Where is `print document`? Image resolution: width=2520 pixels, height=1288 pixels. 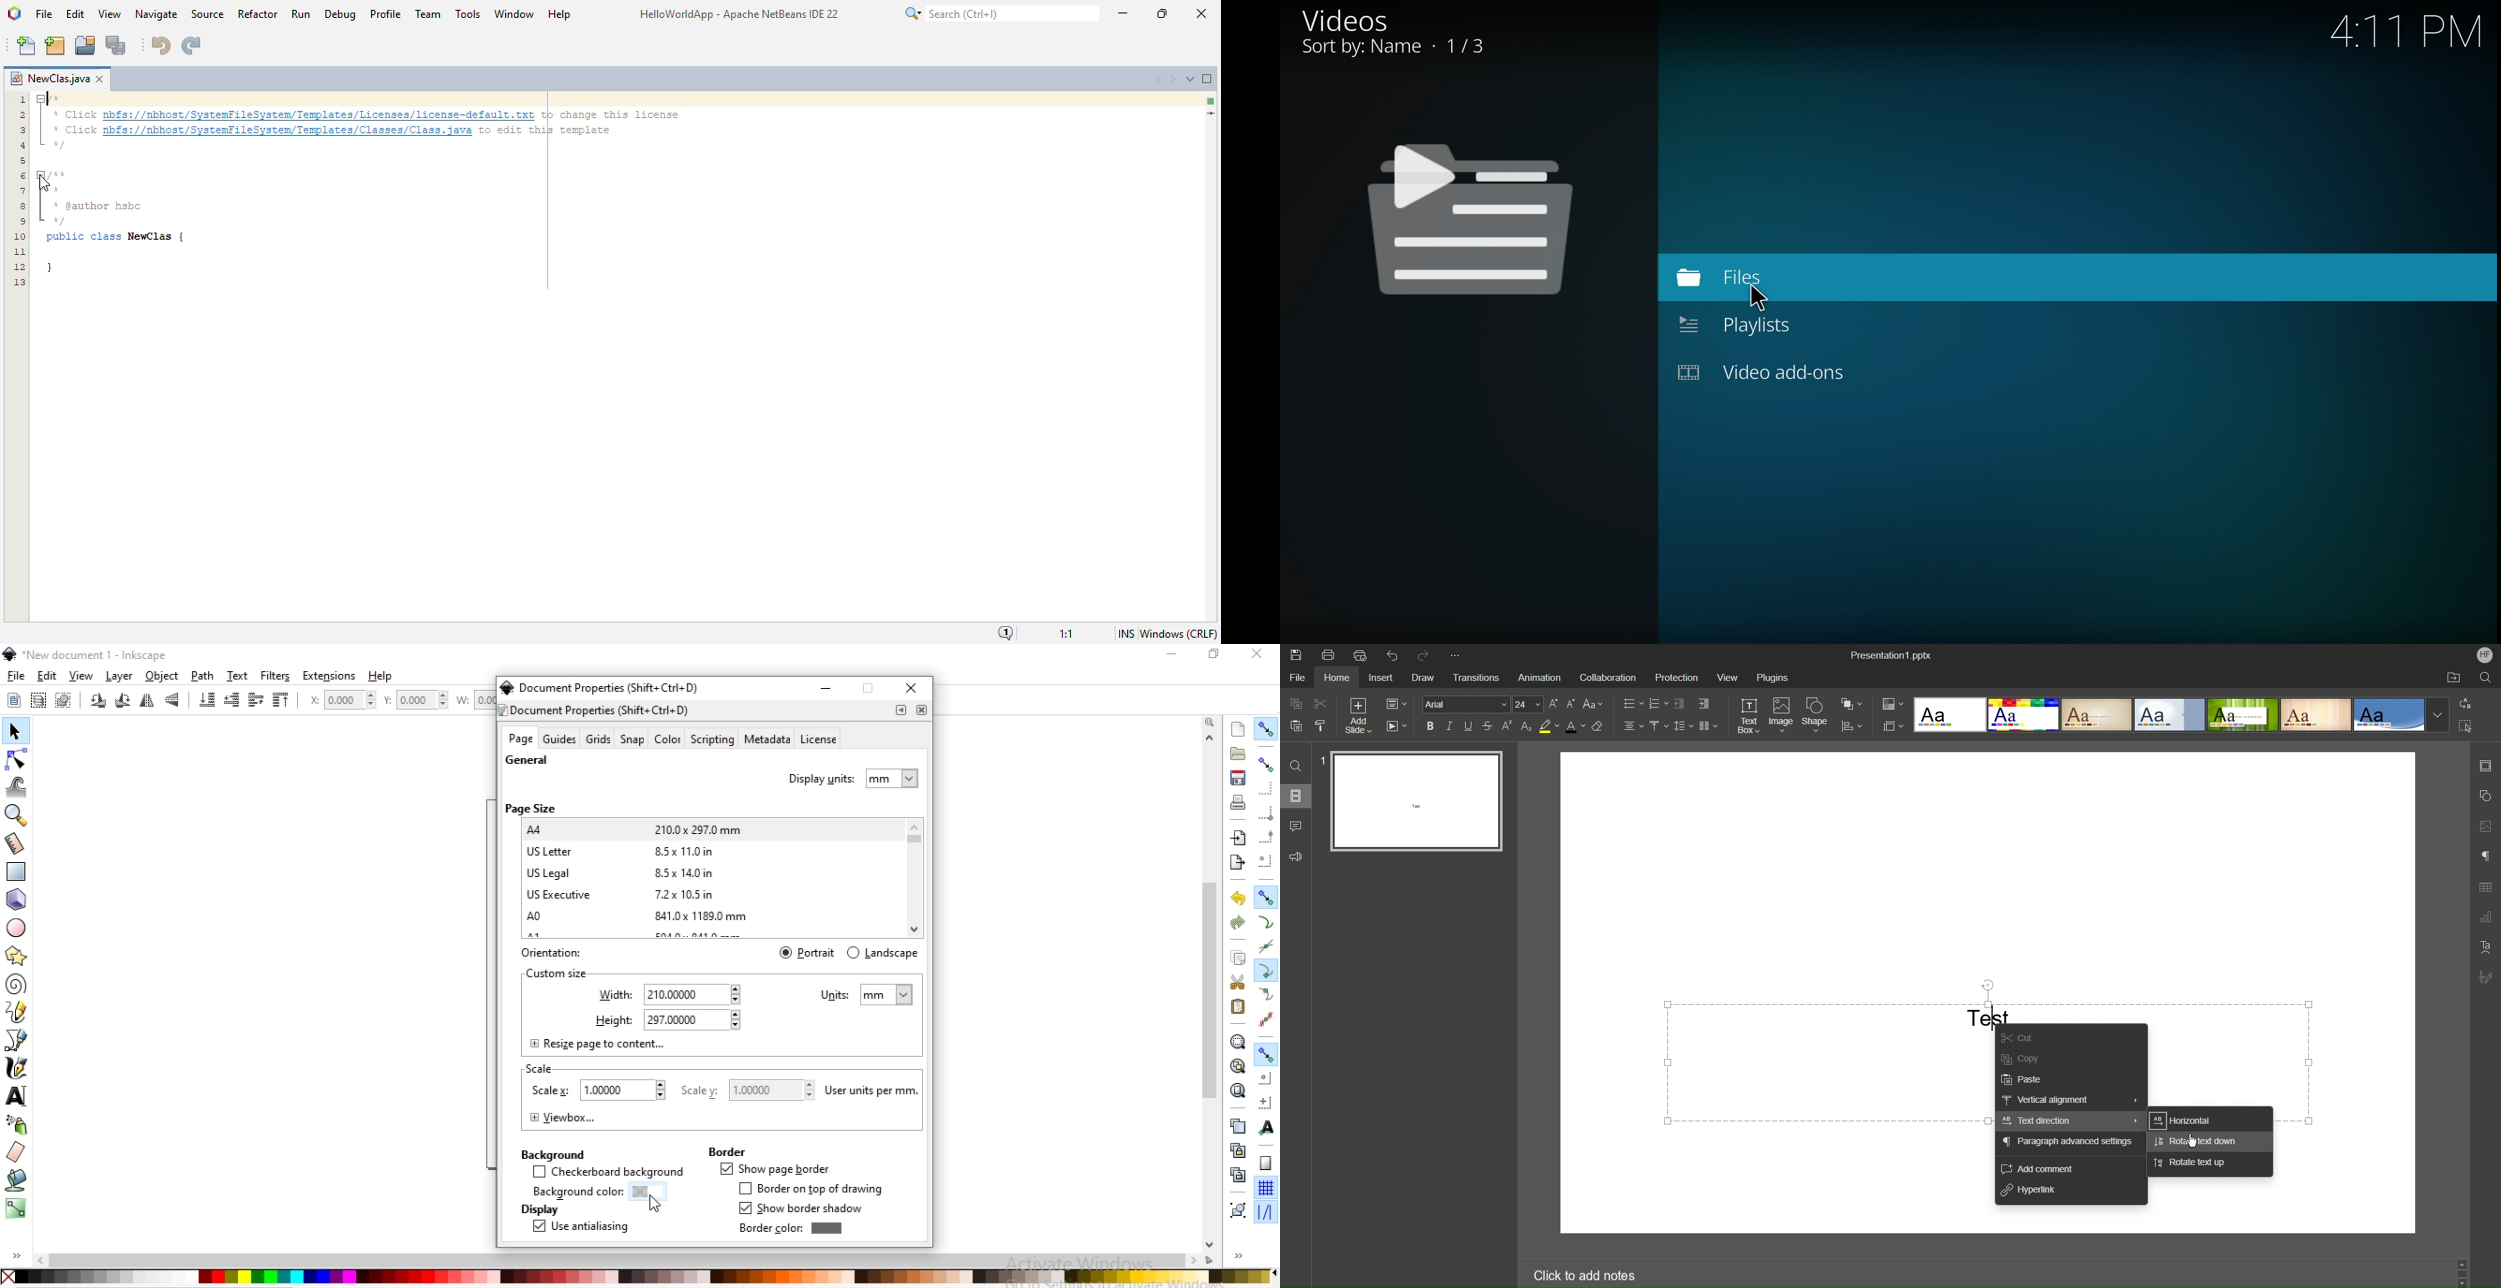 print document is located at coordinates (1236, 802).